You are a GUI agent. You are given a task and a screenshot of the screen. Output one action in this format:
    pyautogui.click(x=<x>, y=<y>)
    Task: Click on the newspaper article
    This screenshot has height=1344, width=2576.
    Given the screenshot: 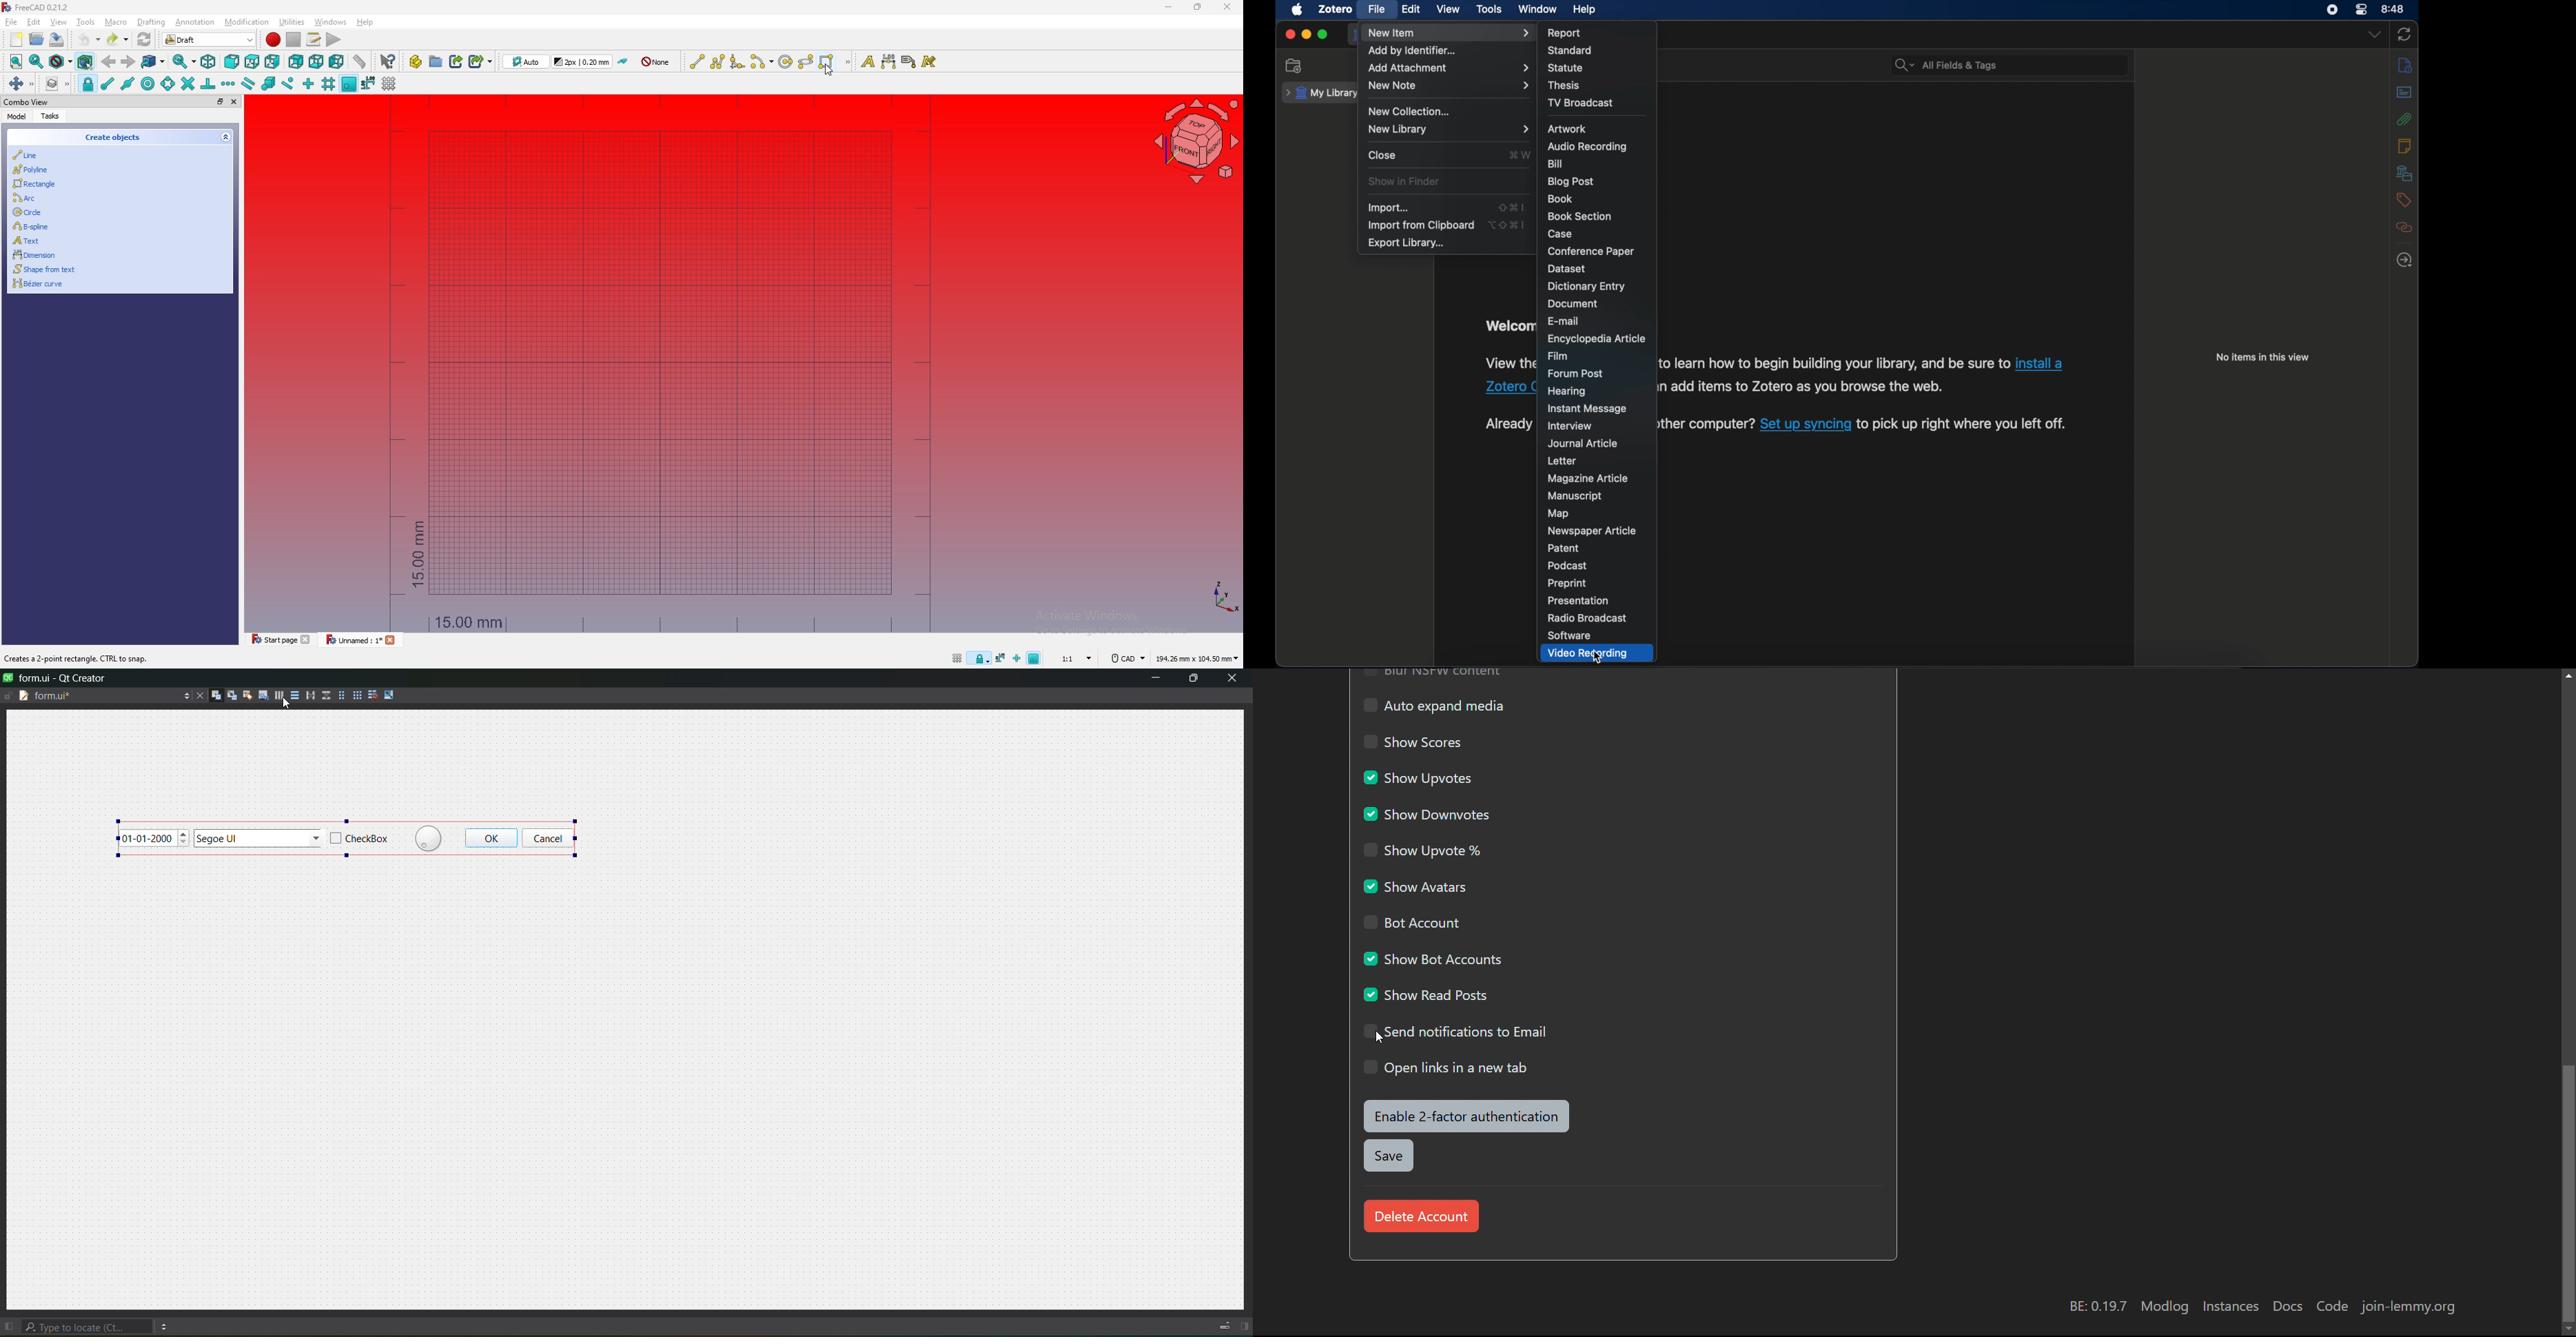 What is the action you would take?
    pyautogui.click(x=1591, y=530)
    